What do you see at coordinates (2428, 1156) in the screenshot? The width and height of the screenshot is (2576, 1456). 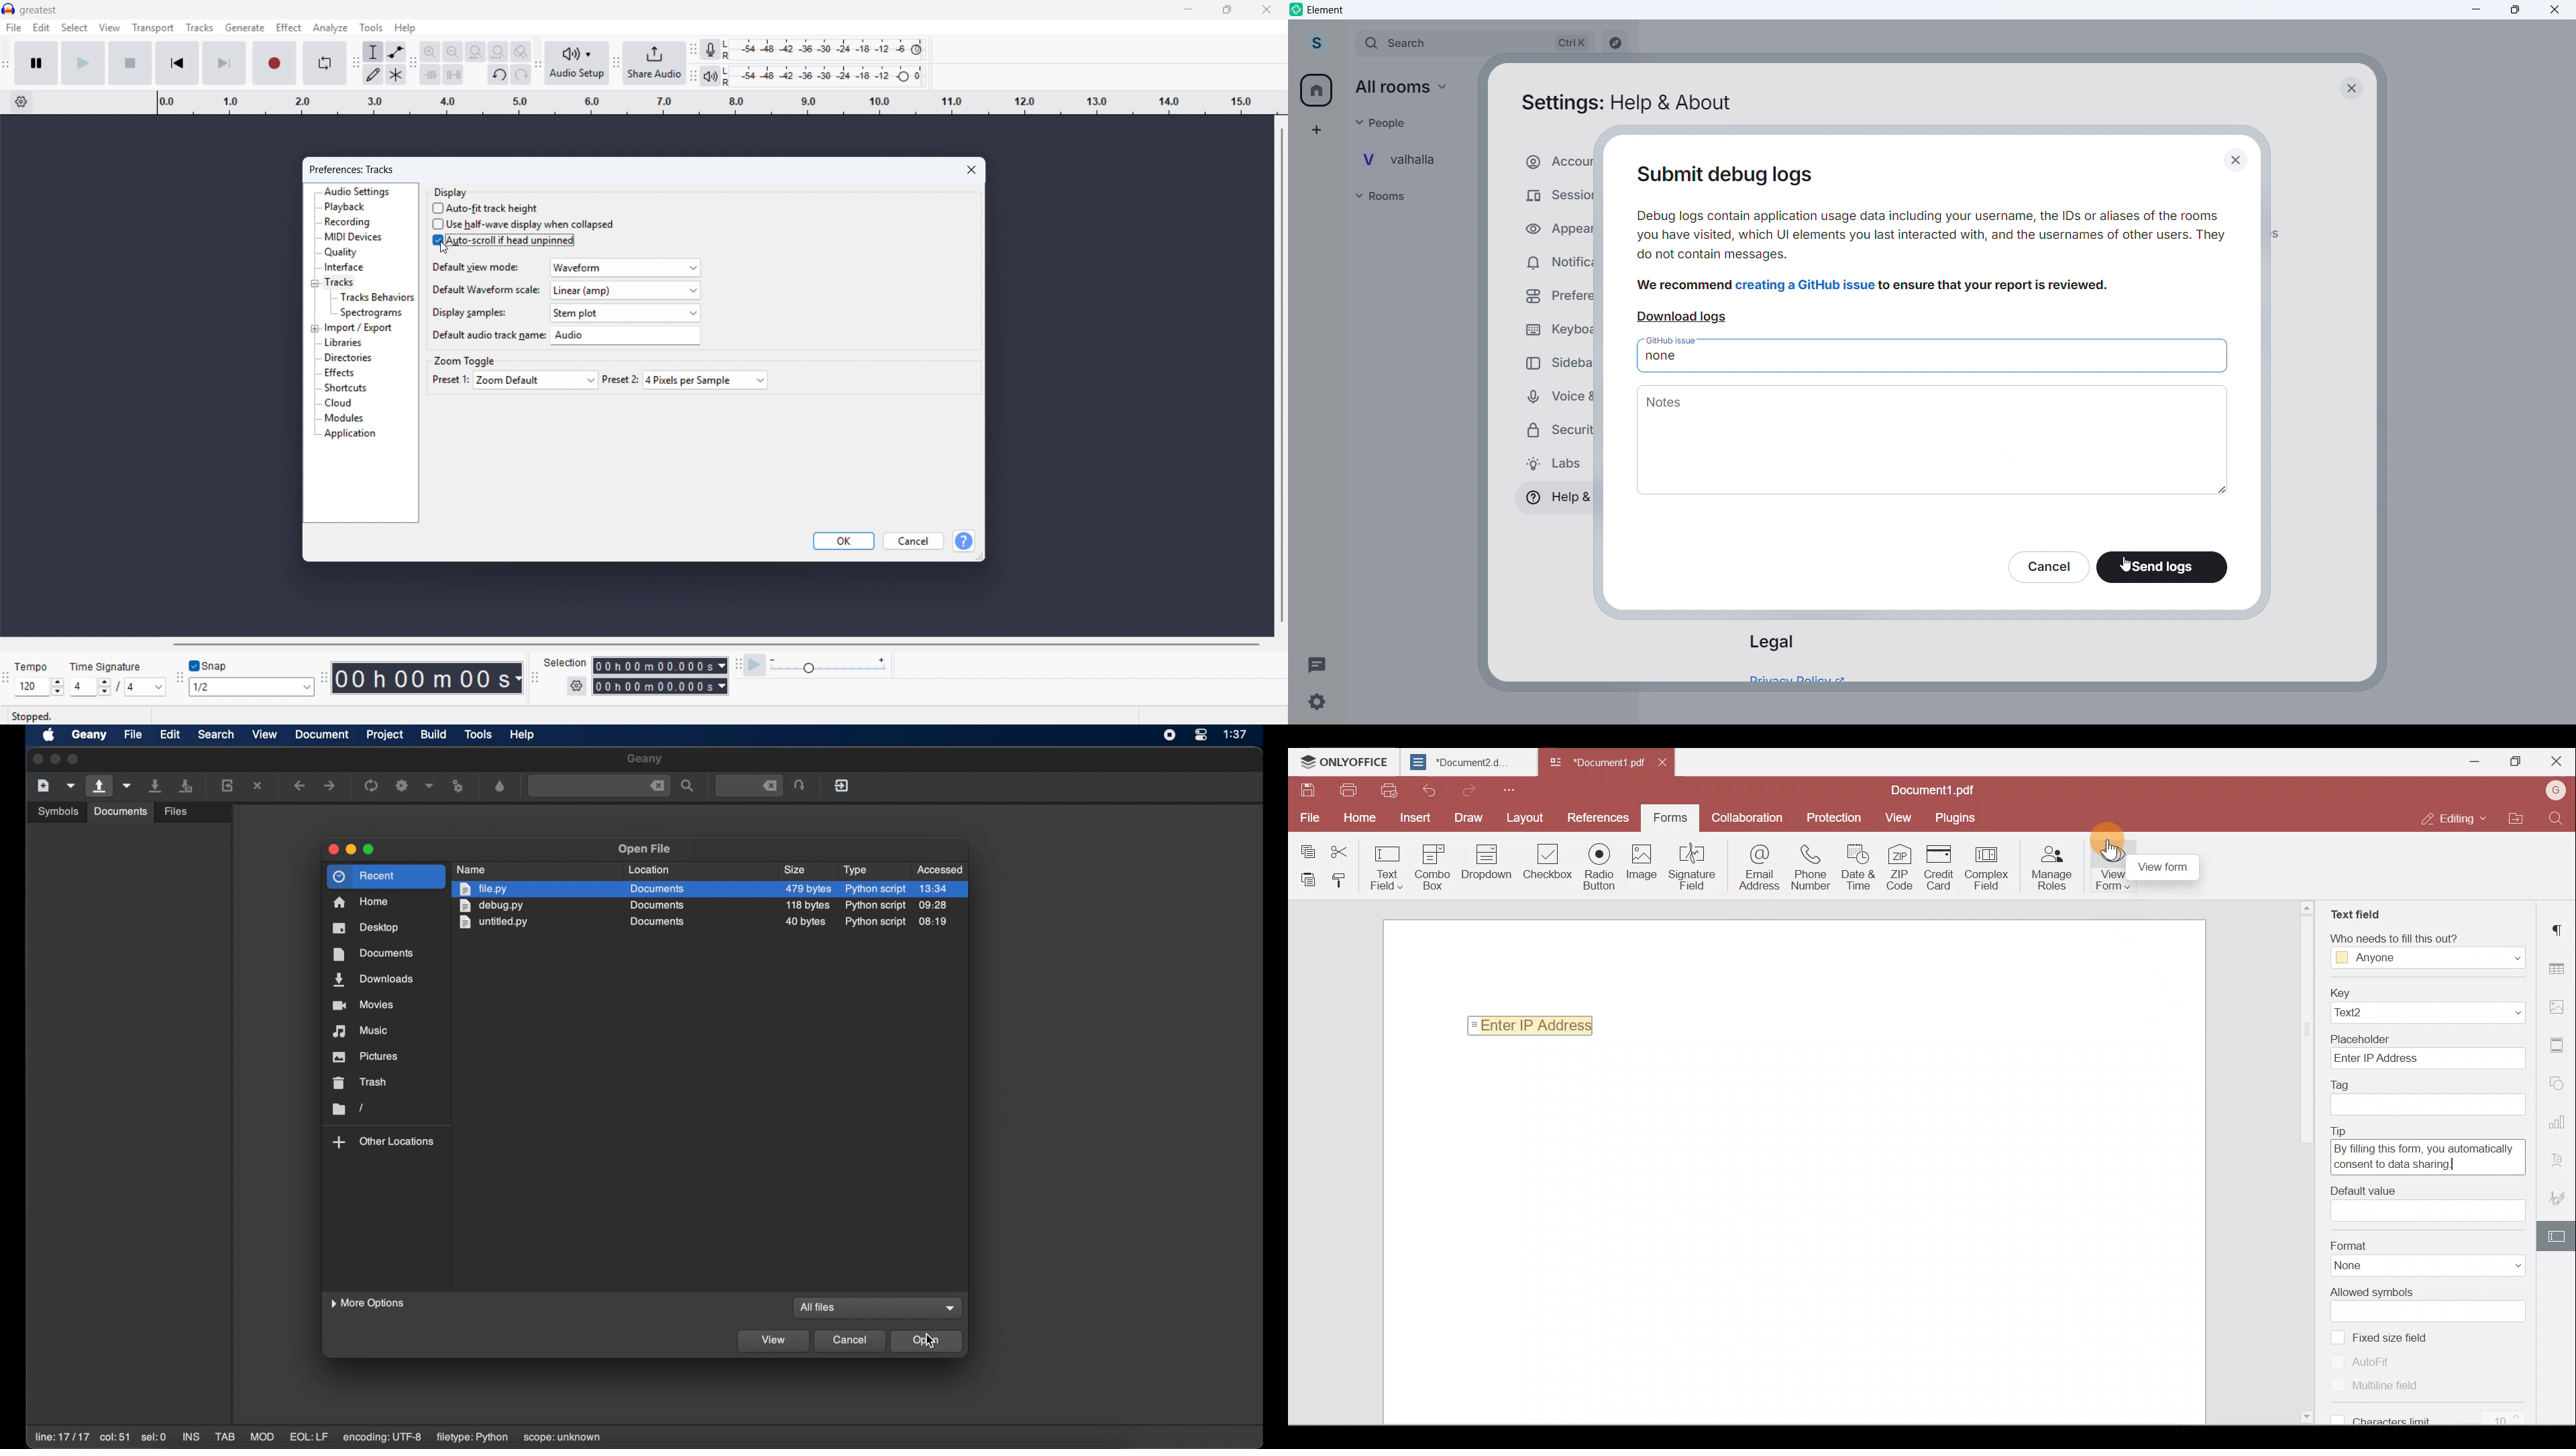 I see `By filling this form, you automatically consent to data sharing` at bounding box center [2428, 1156].